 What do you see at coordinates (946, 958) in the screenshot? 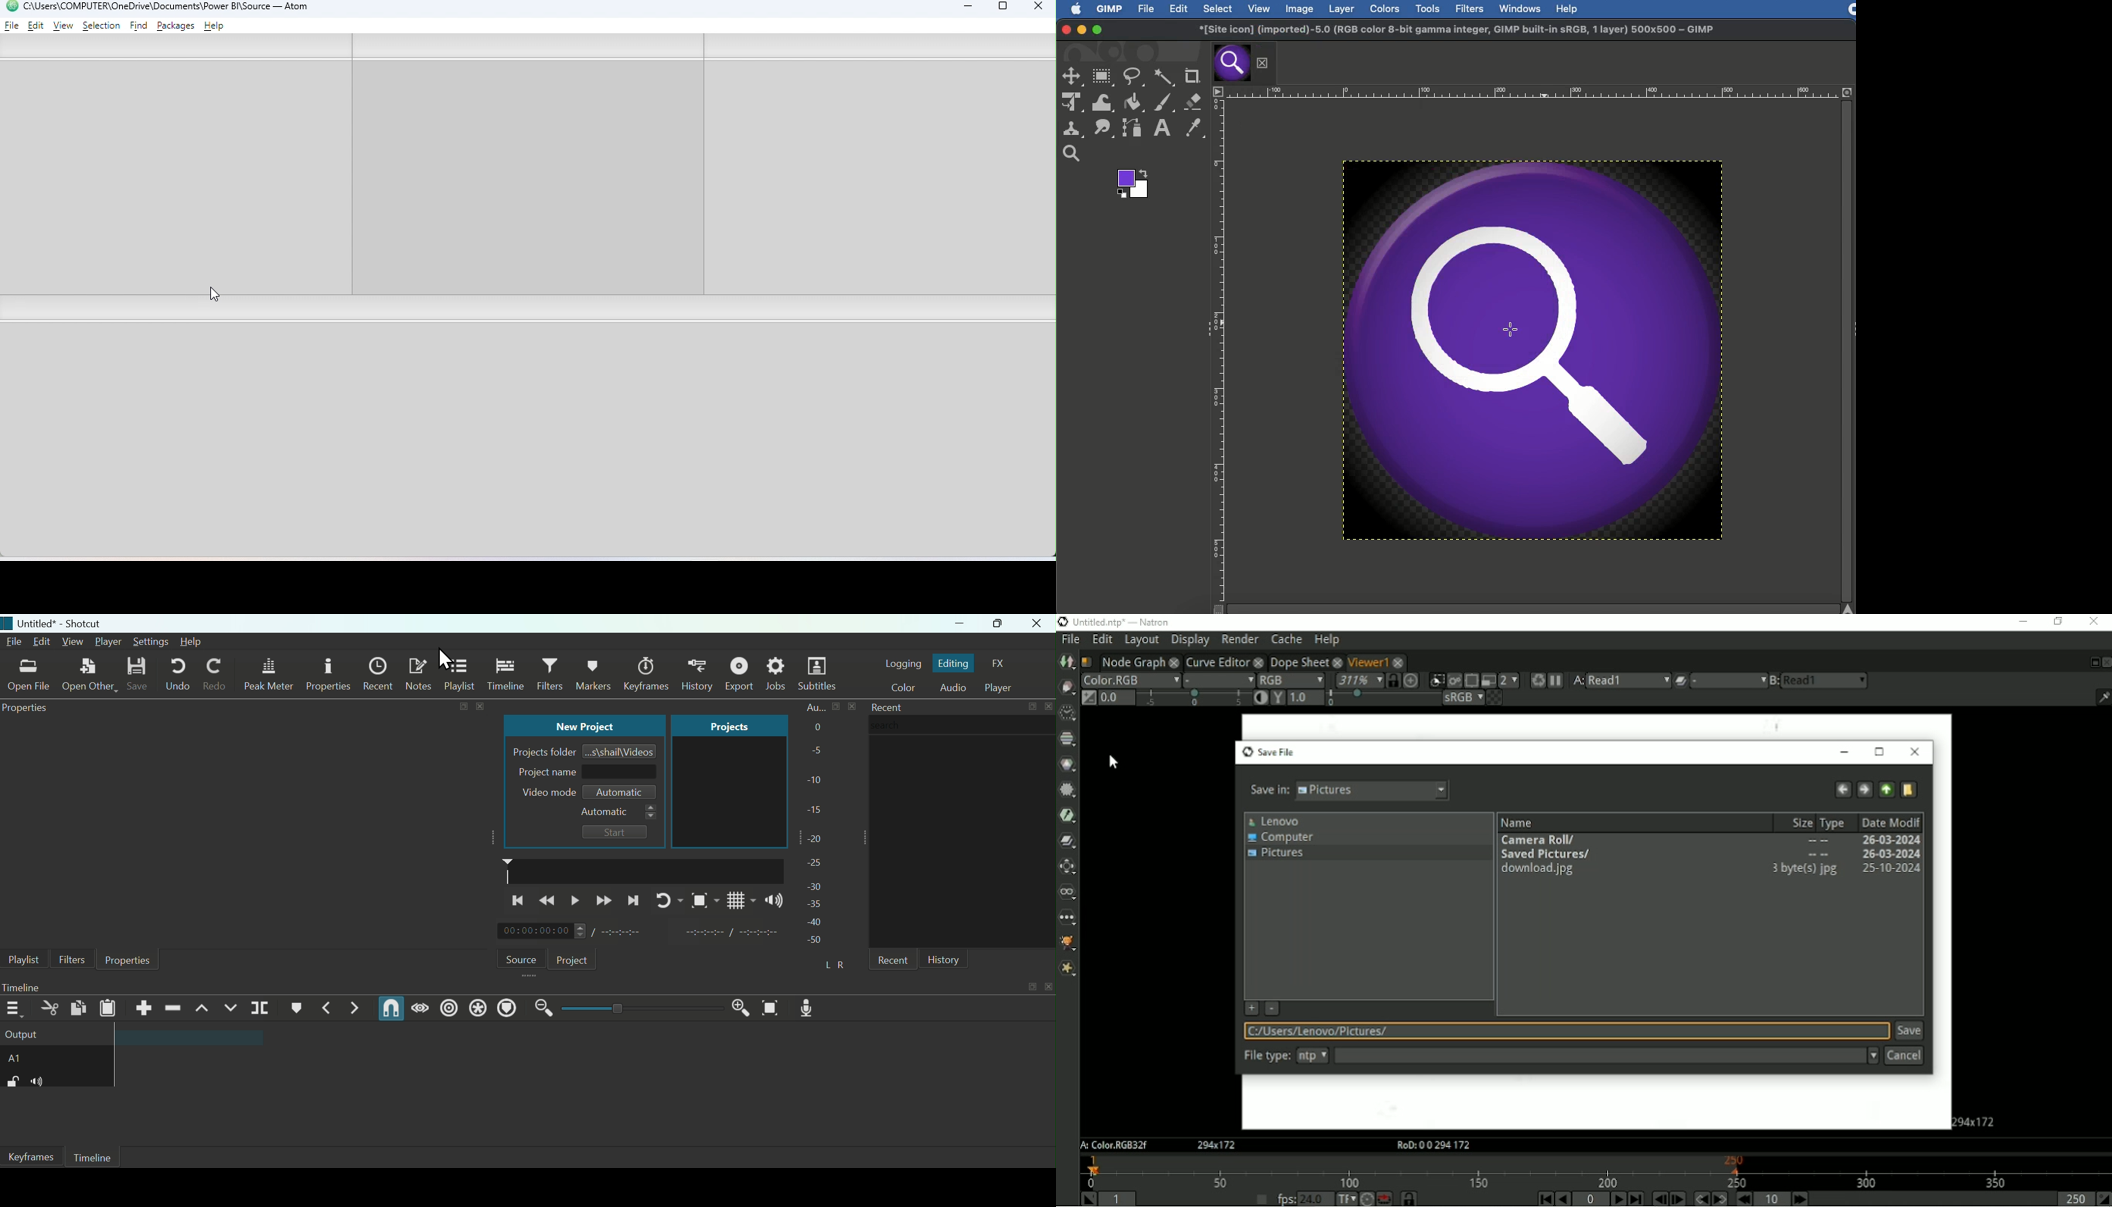
I see `History` at bounding box center [946, 958].